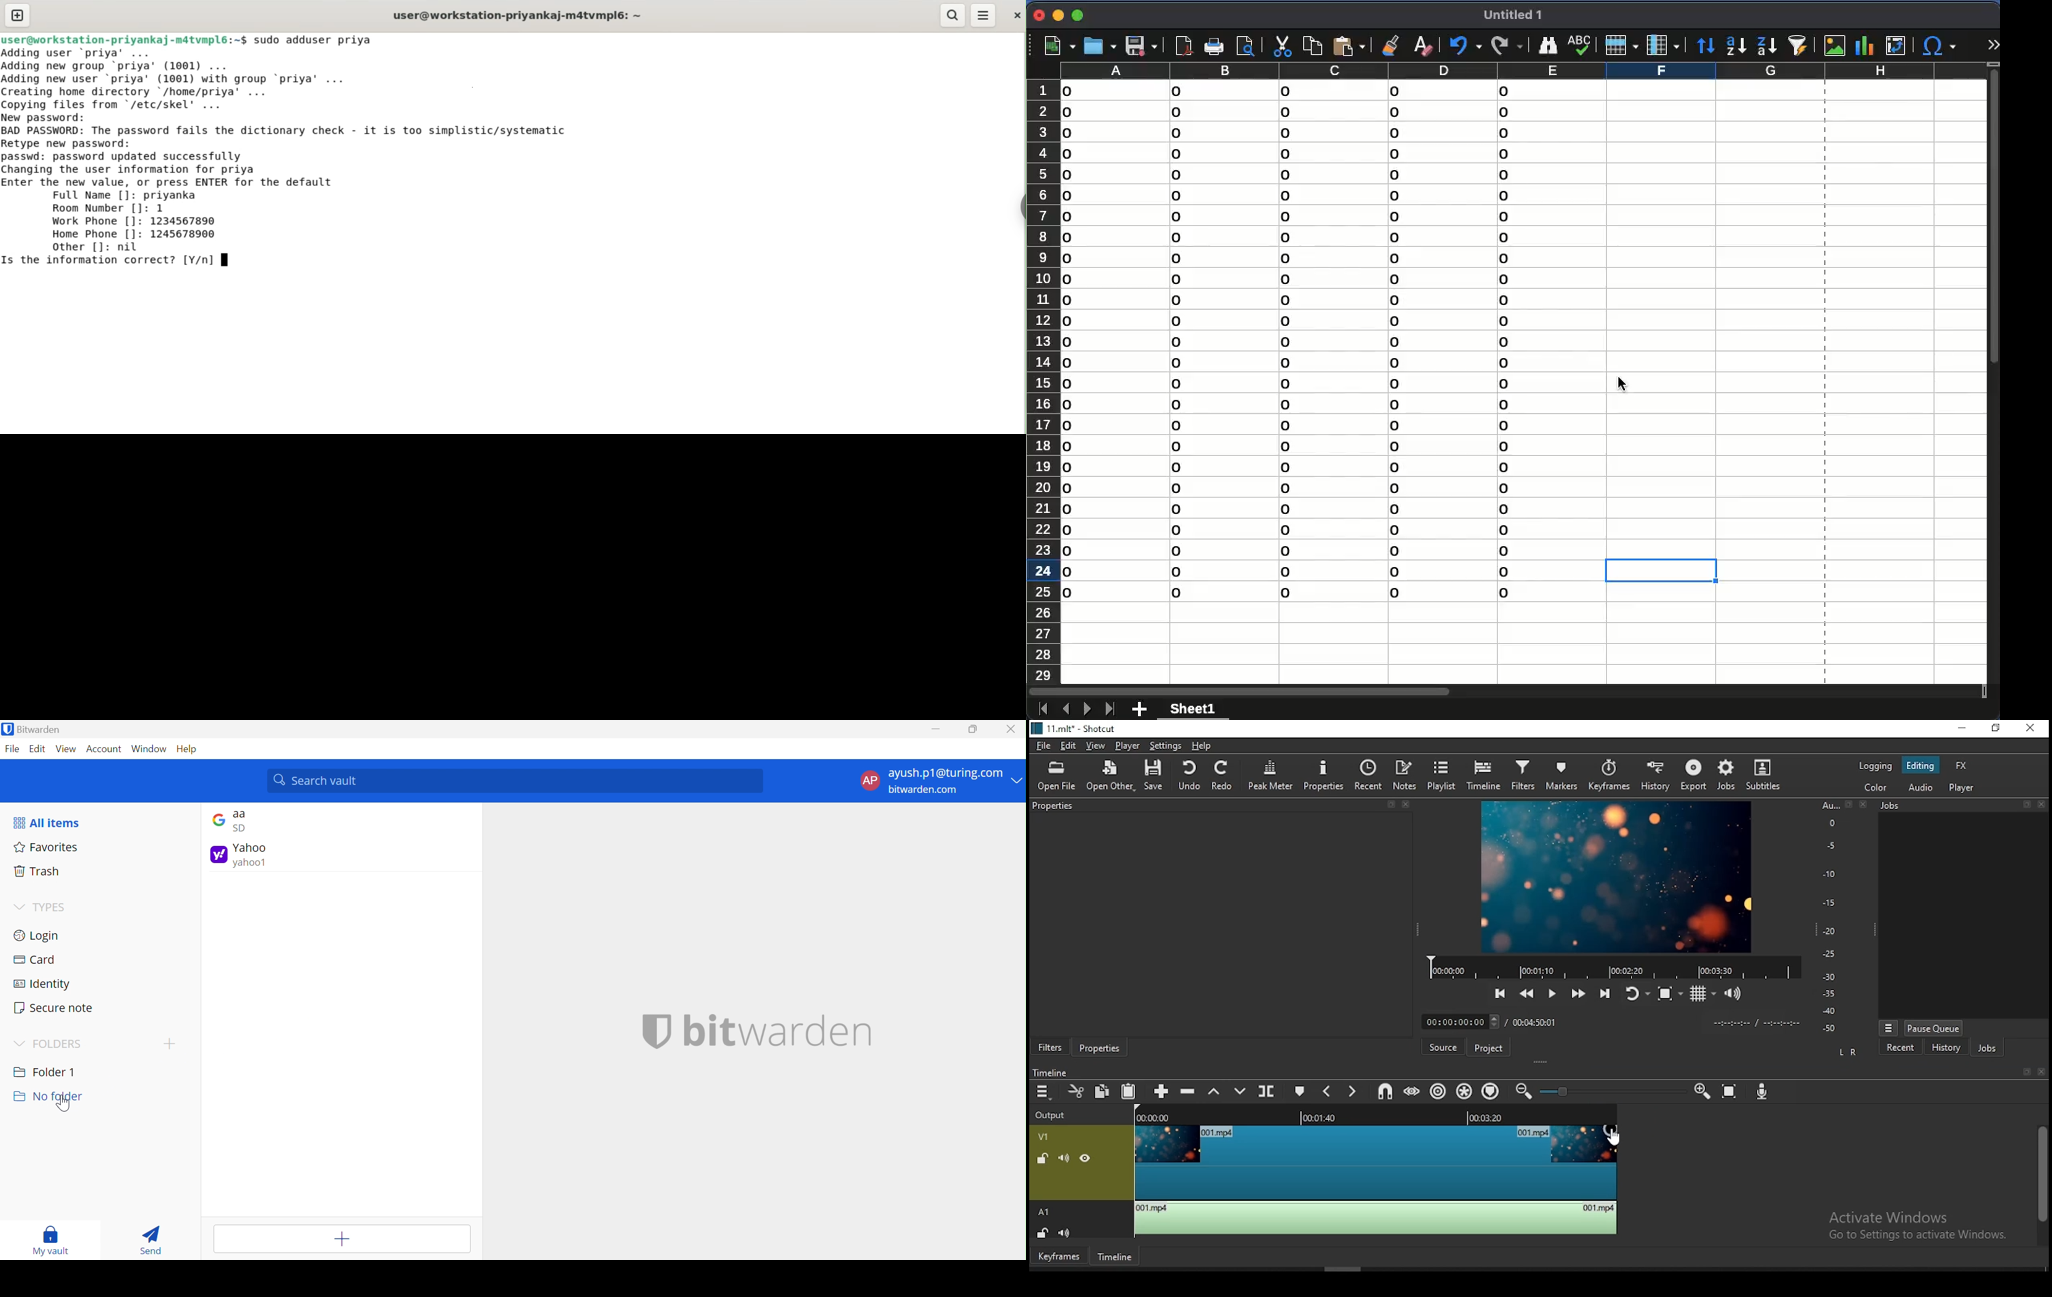  Describe the element at coordinates (37, 748) in the screenshot. I see `Edit` at that location.